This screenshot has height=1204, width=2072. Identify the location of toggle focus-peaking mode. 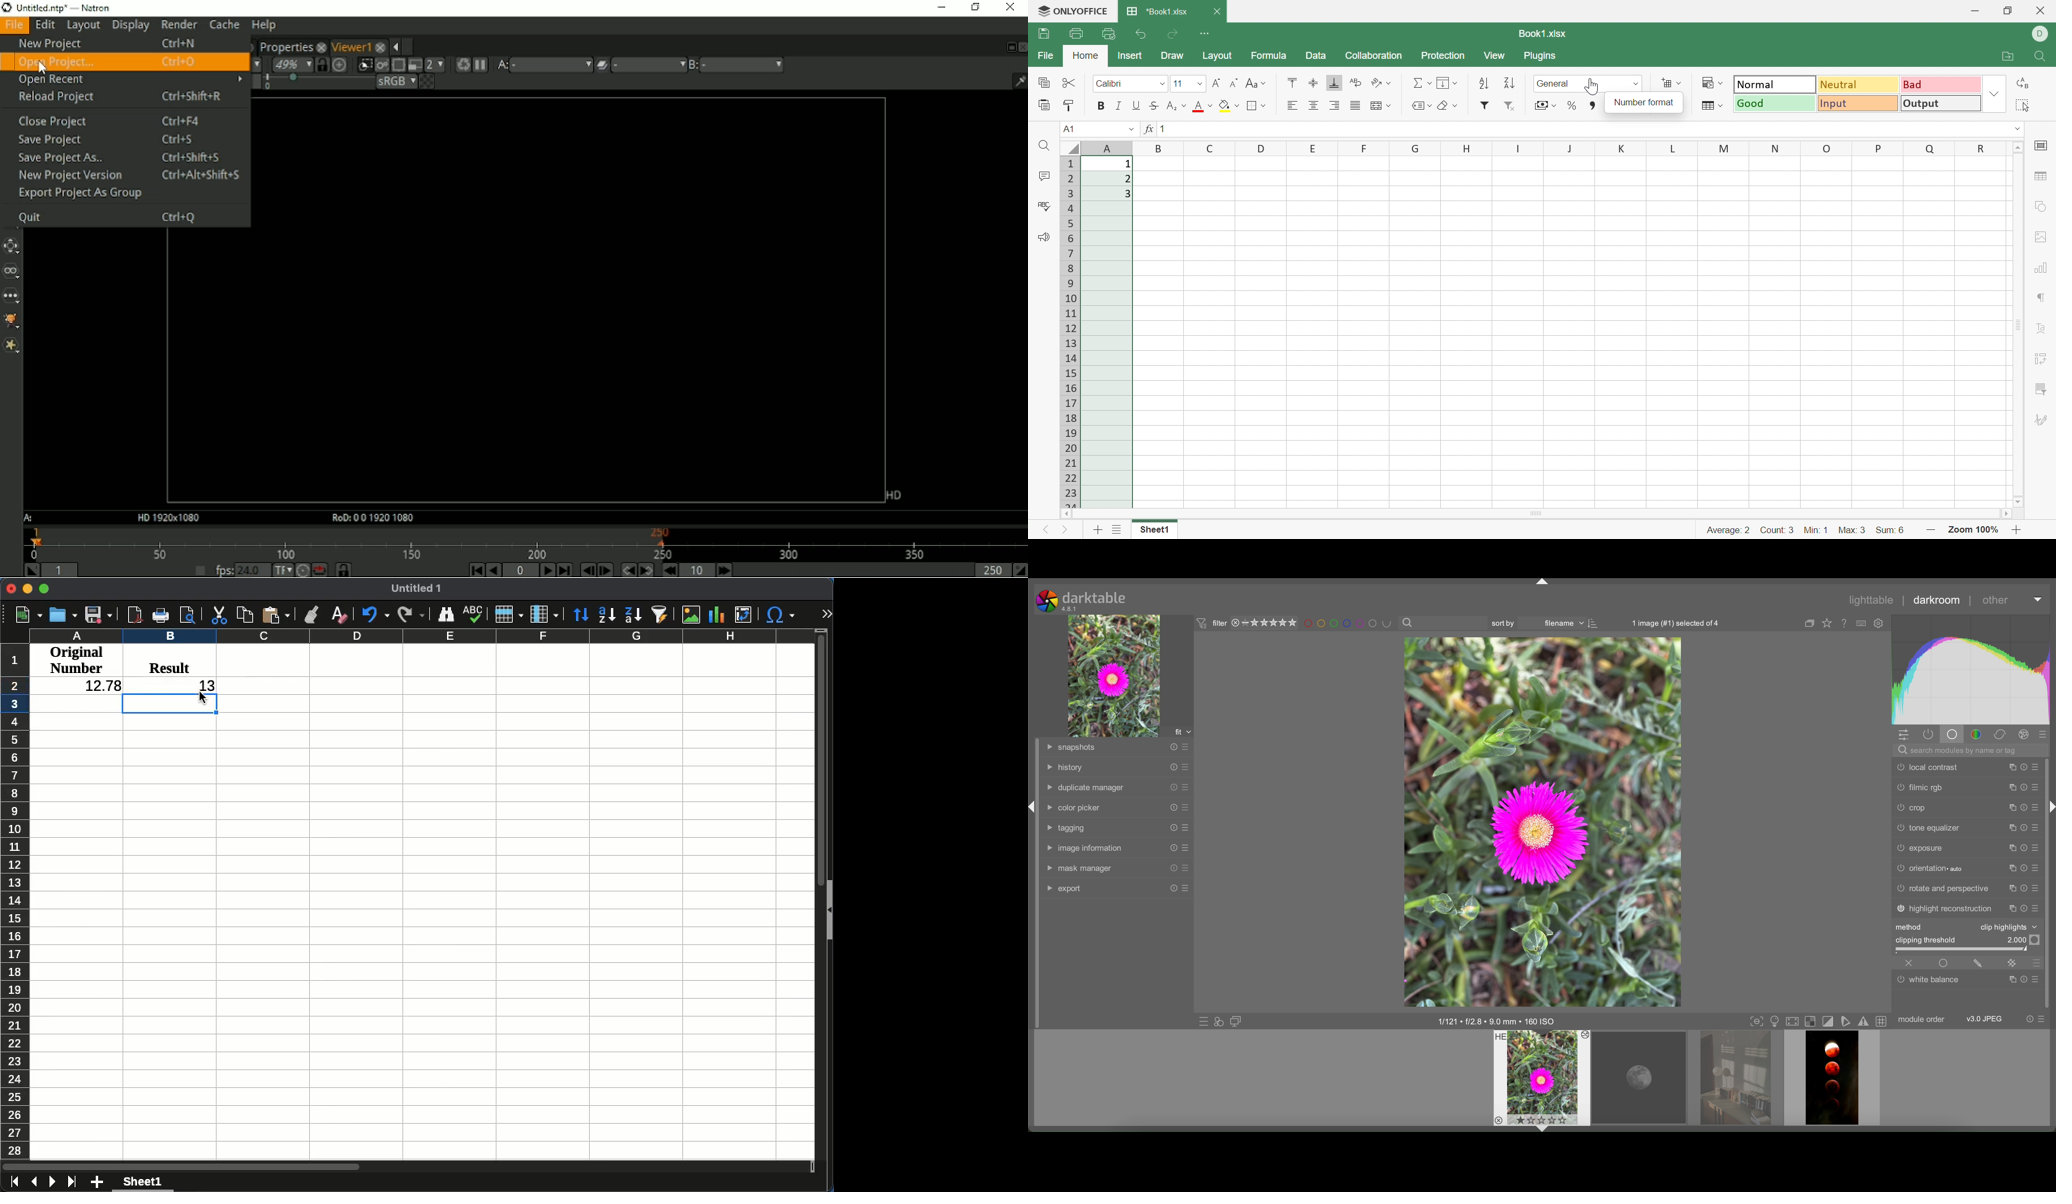
(1757, 1022).